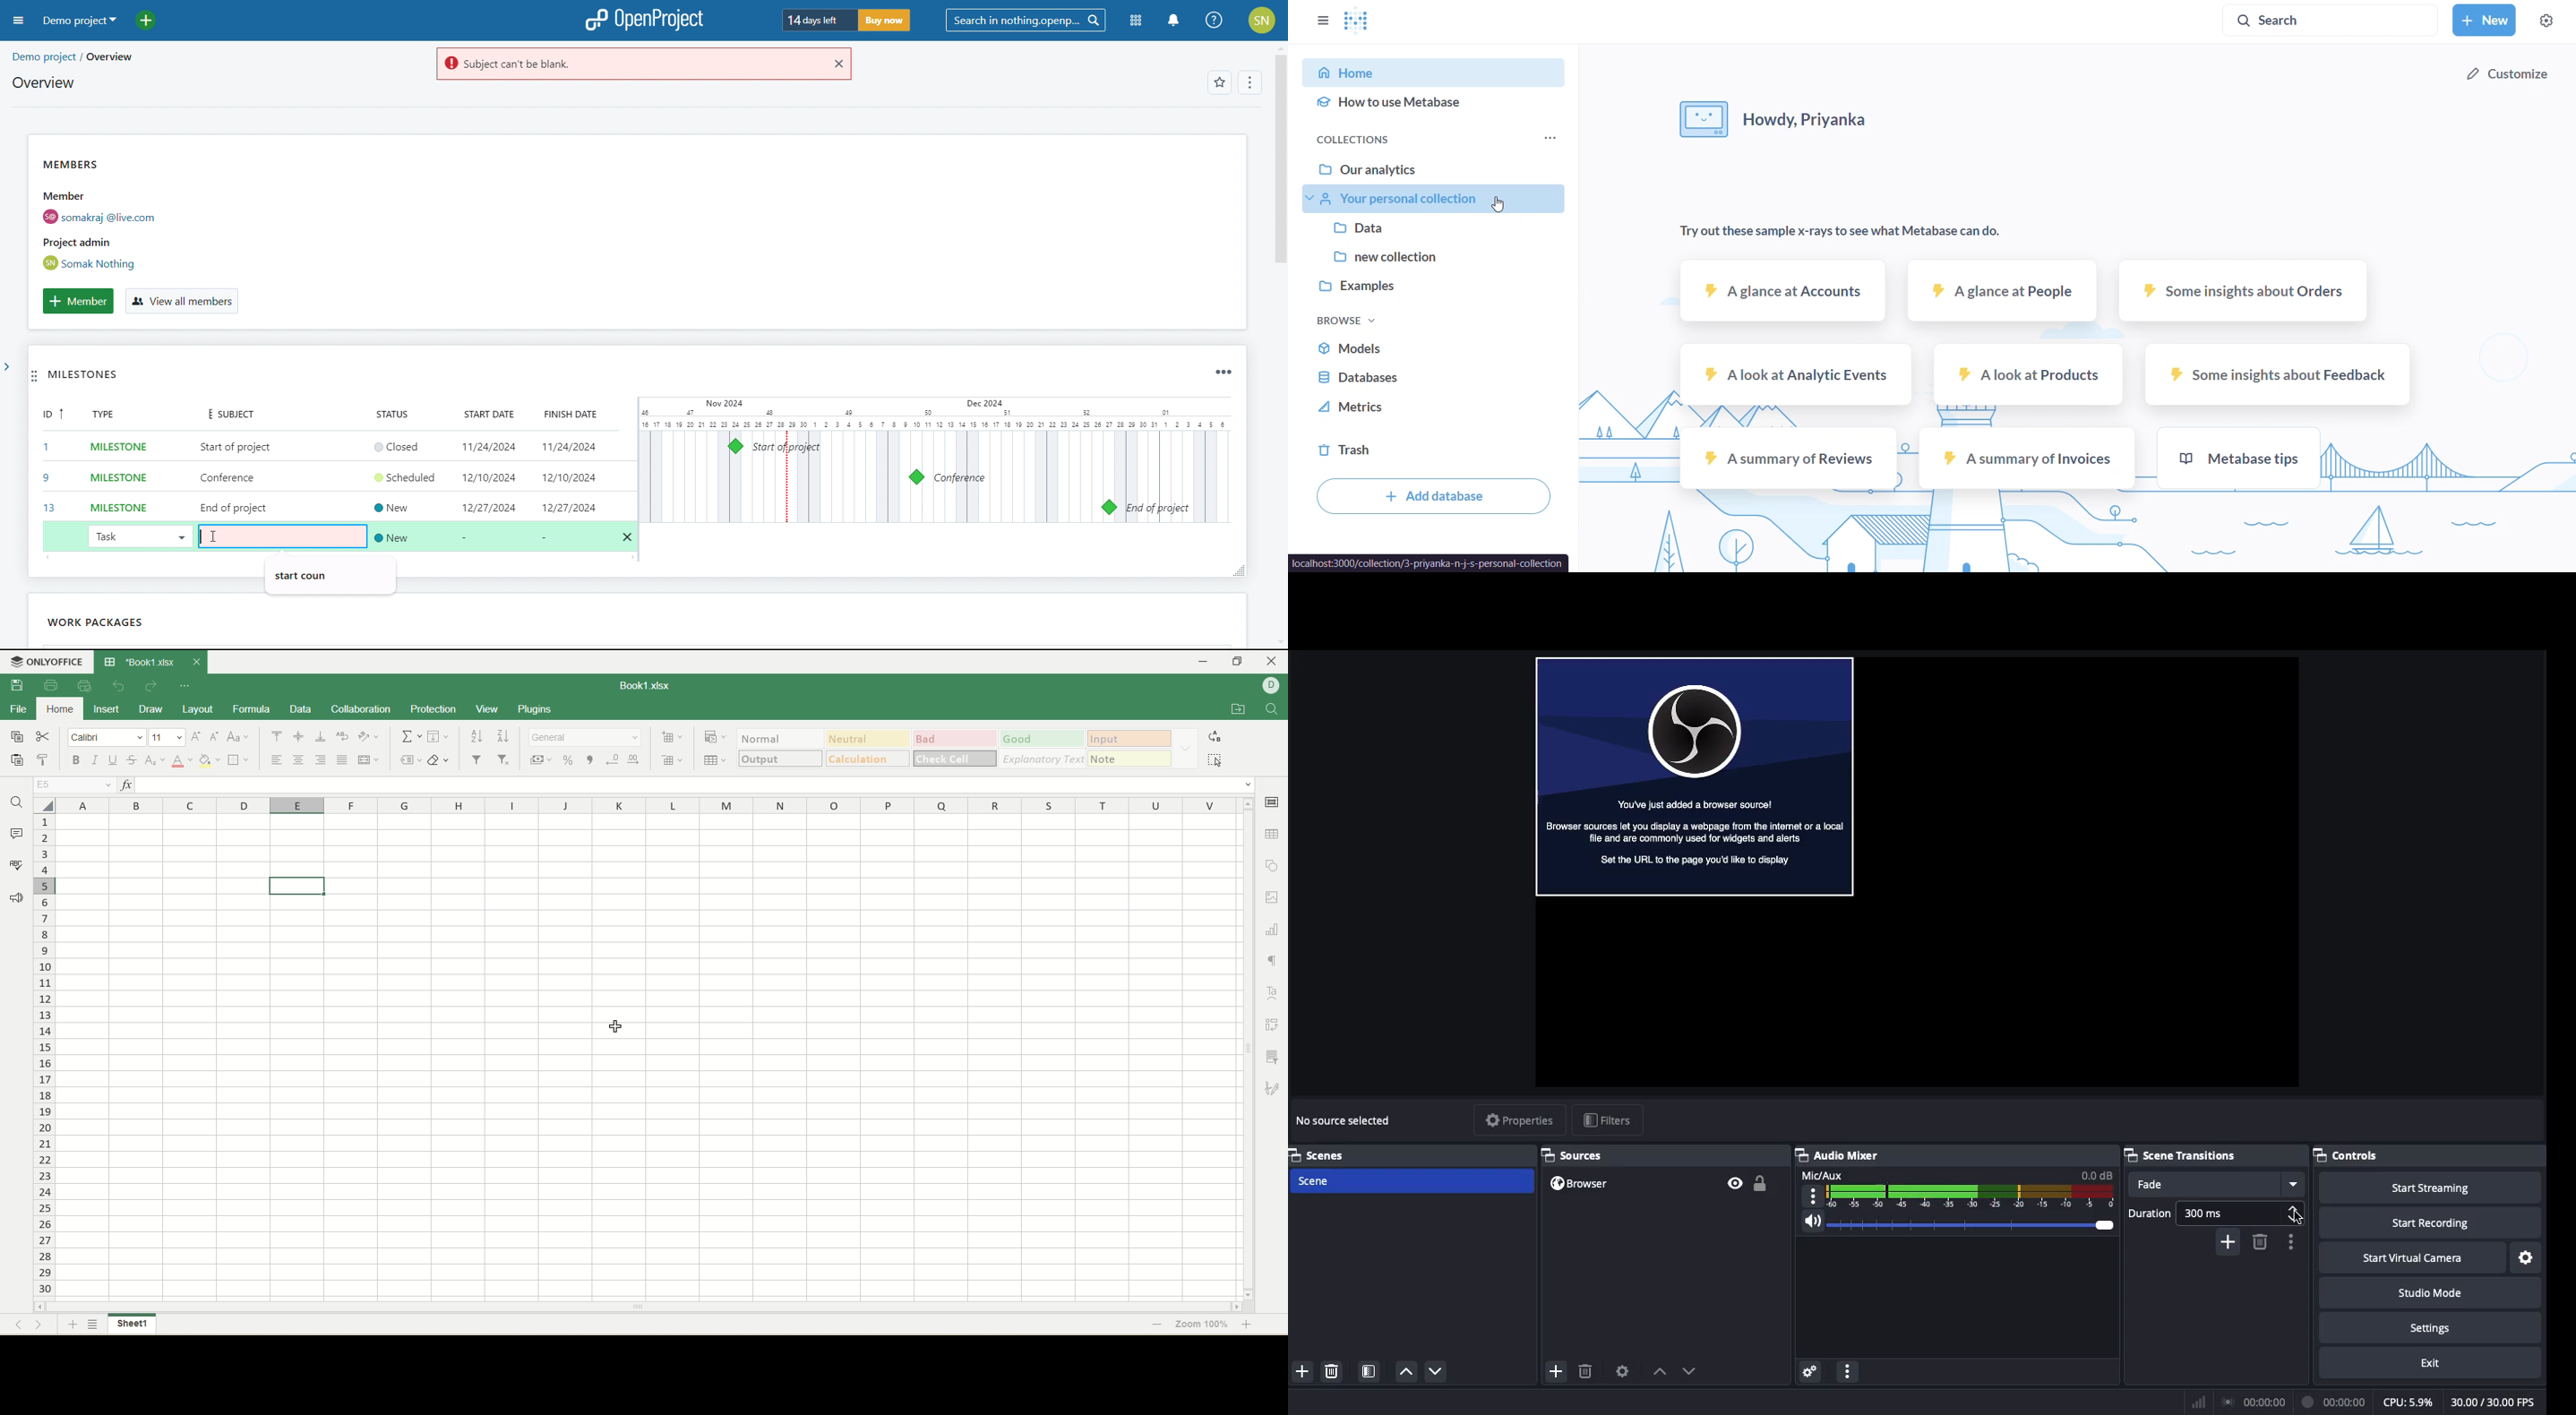 Image resolution: width=2576 pixels, height=1428 pixels. What do you see at coordinates (2294, 1248) in the screenshot?
I see `options` at bounding box center [2294, 1248].